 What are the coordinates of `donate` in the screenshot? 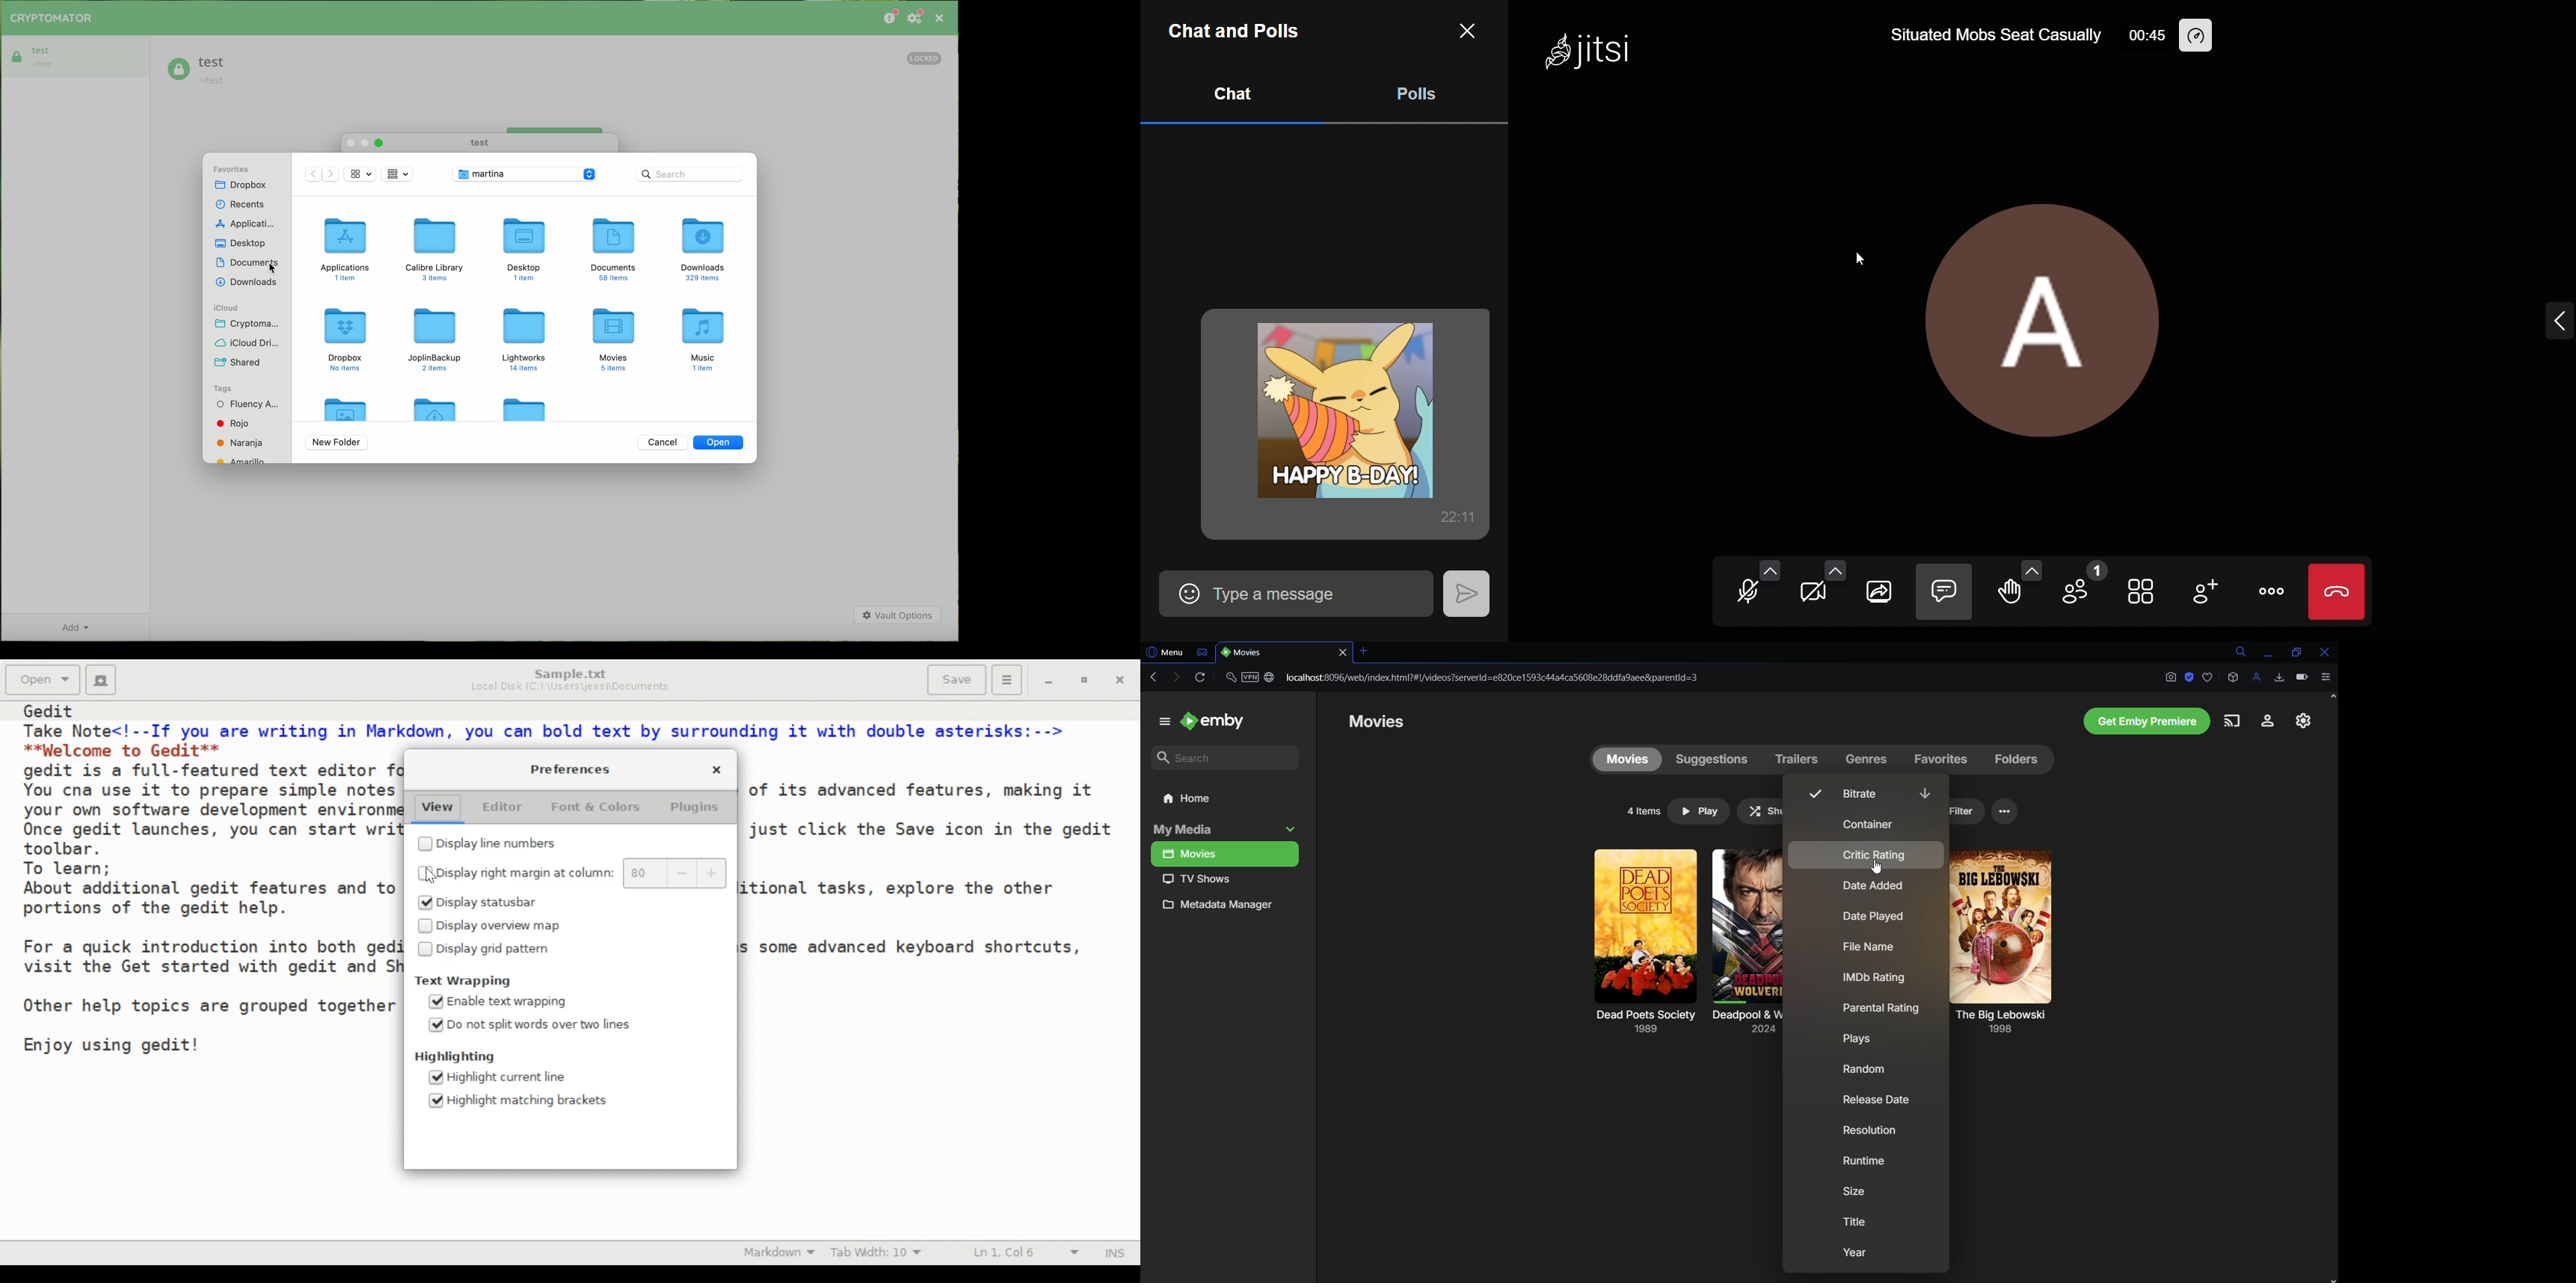 It's located at (890, 17).